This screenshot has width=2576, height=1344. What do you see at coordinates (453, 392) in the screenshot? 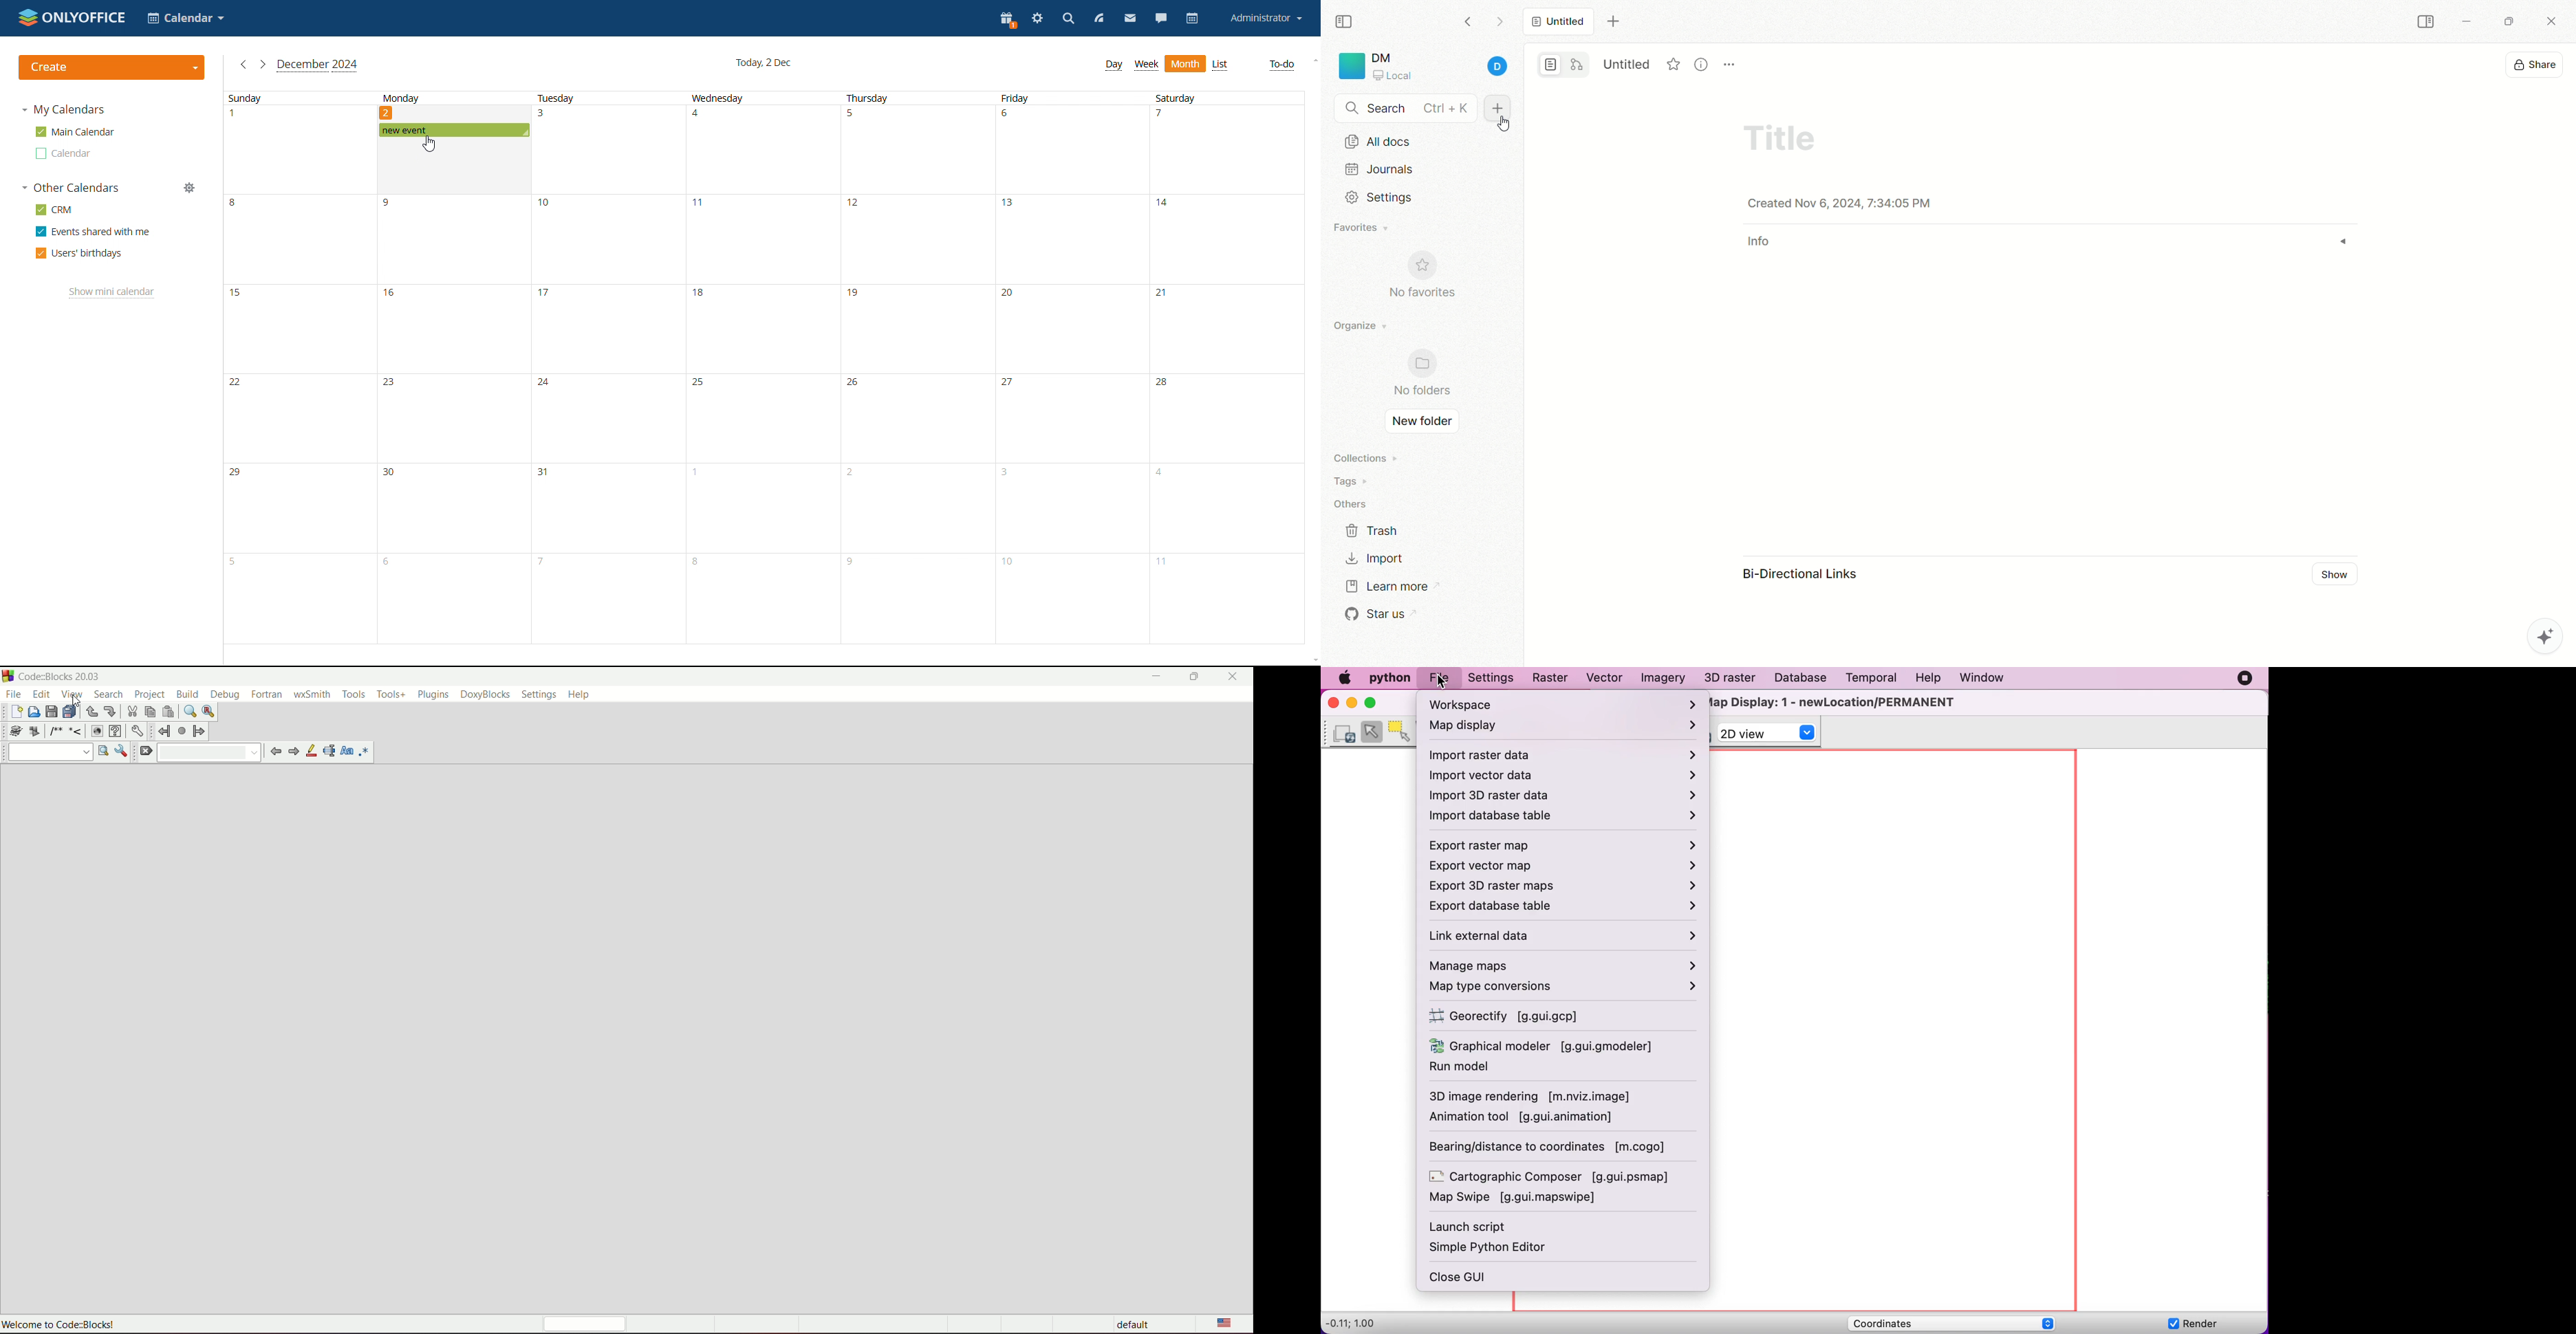
I see `monday` at bounding box center [453, 392].